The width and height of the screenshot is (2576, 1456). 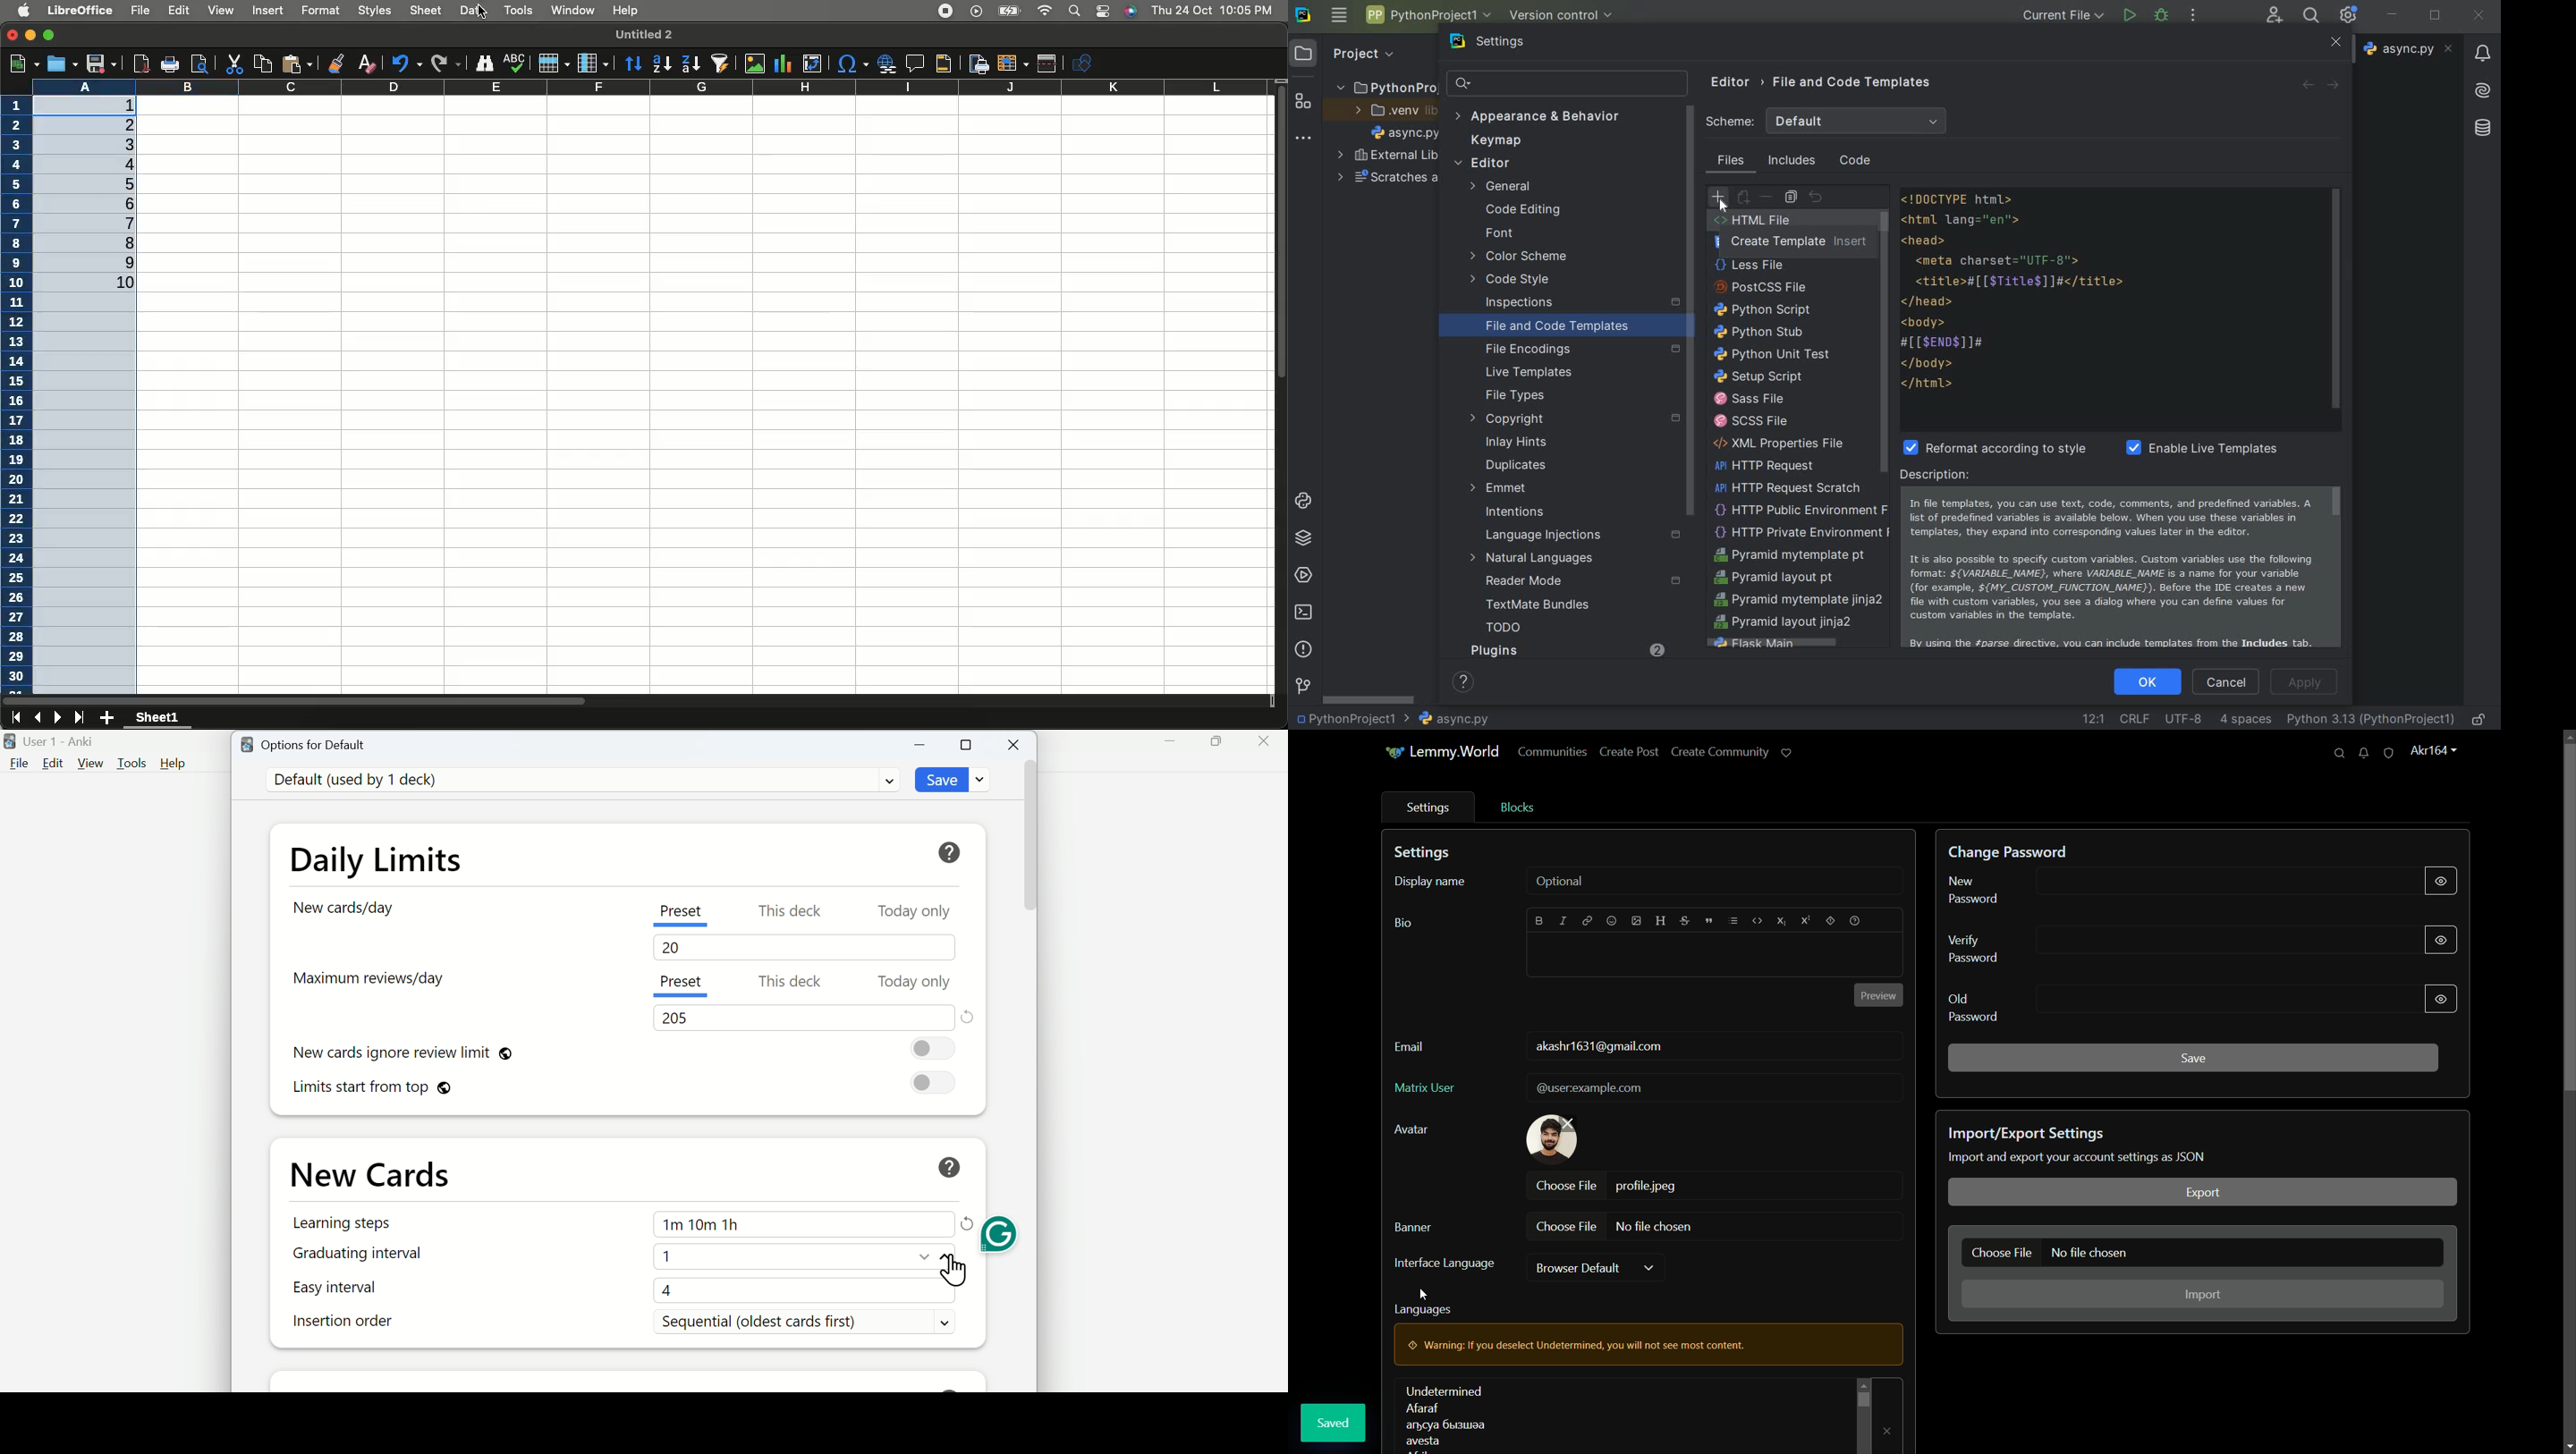 What do you see at coordinates (171, 763) in the screenshot?
I see `Help` at bounding box center [171, 763].